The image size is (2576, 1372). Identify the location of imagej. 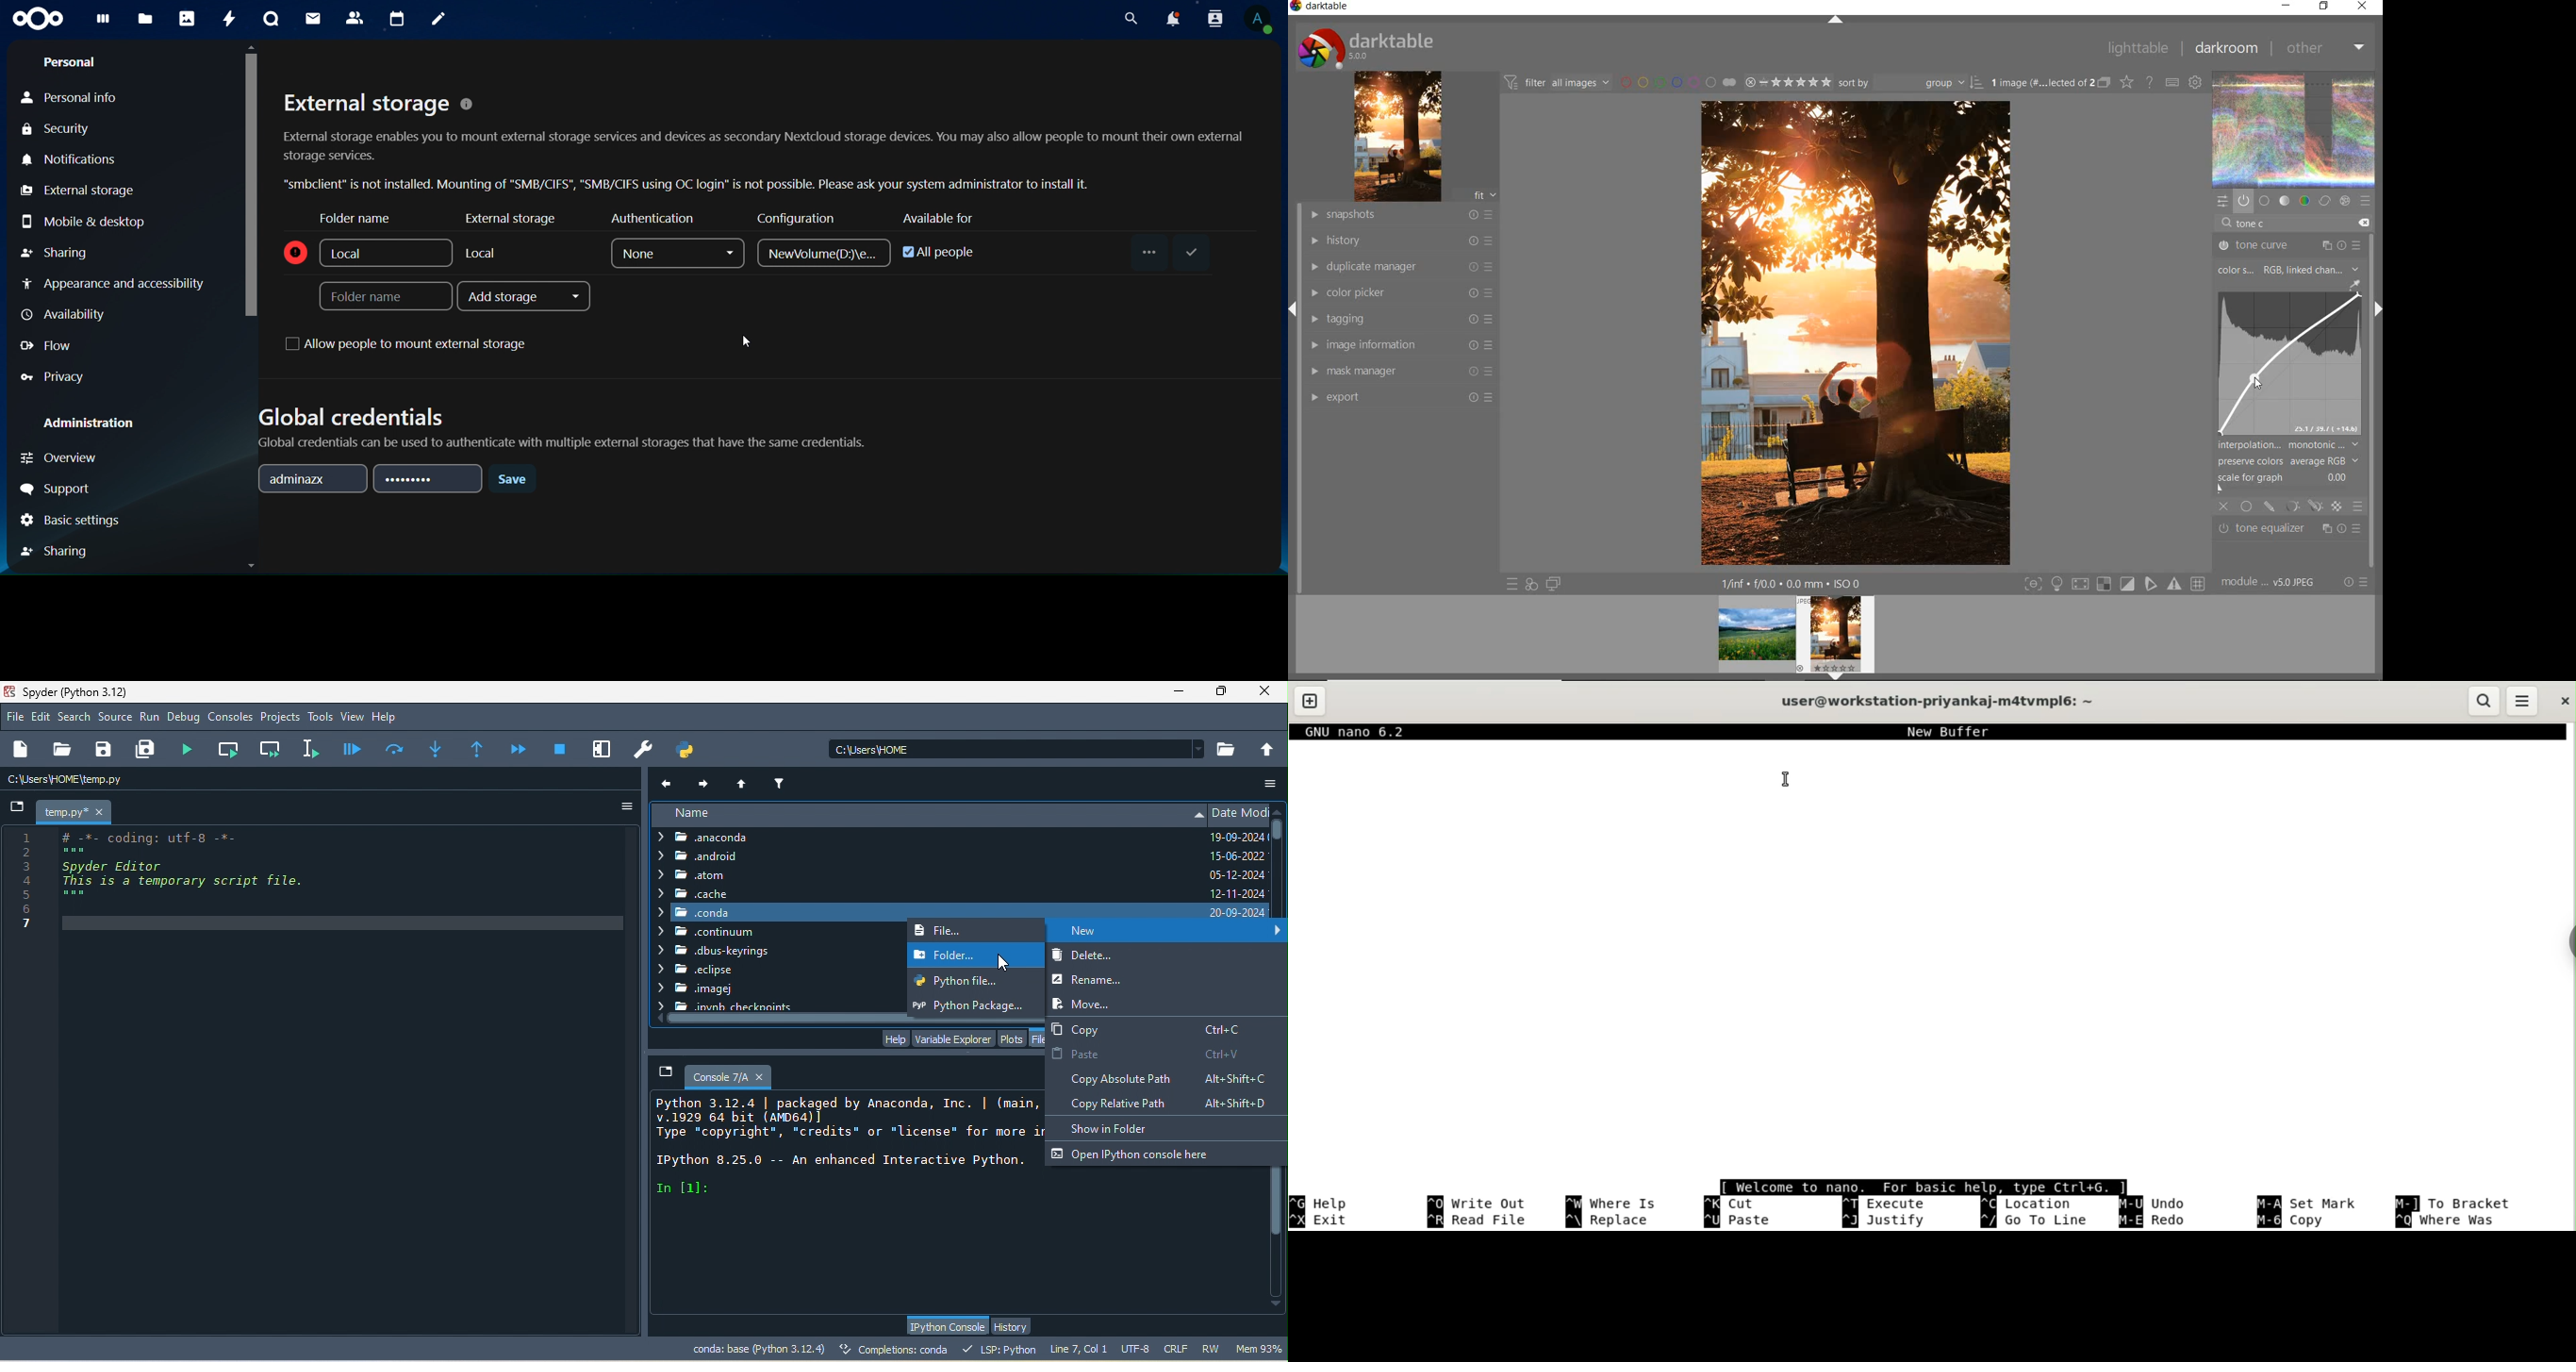
(710, 990).